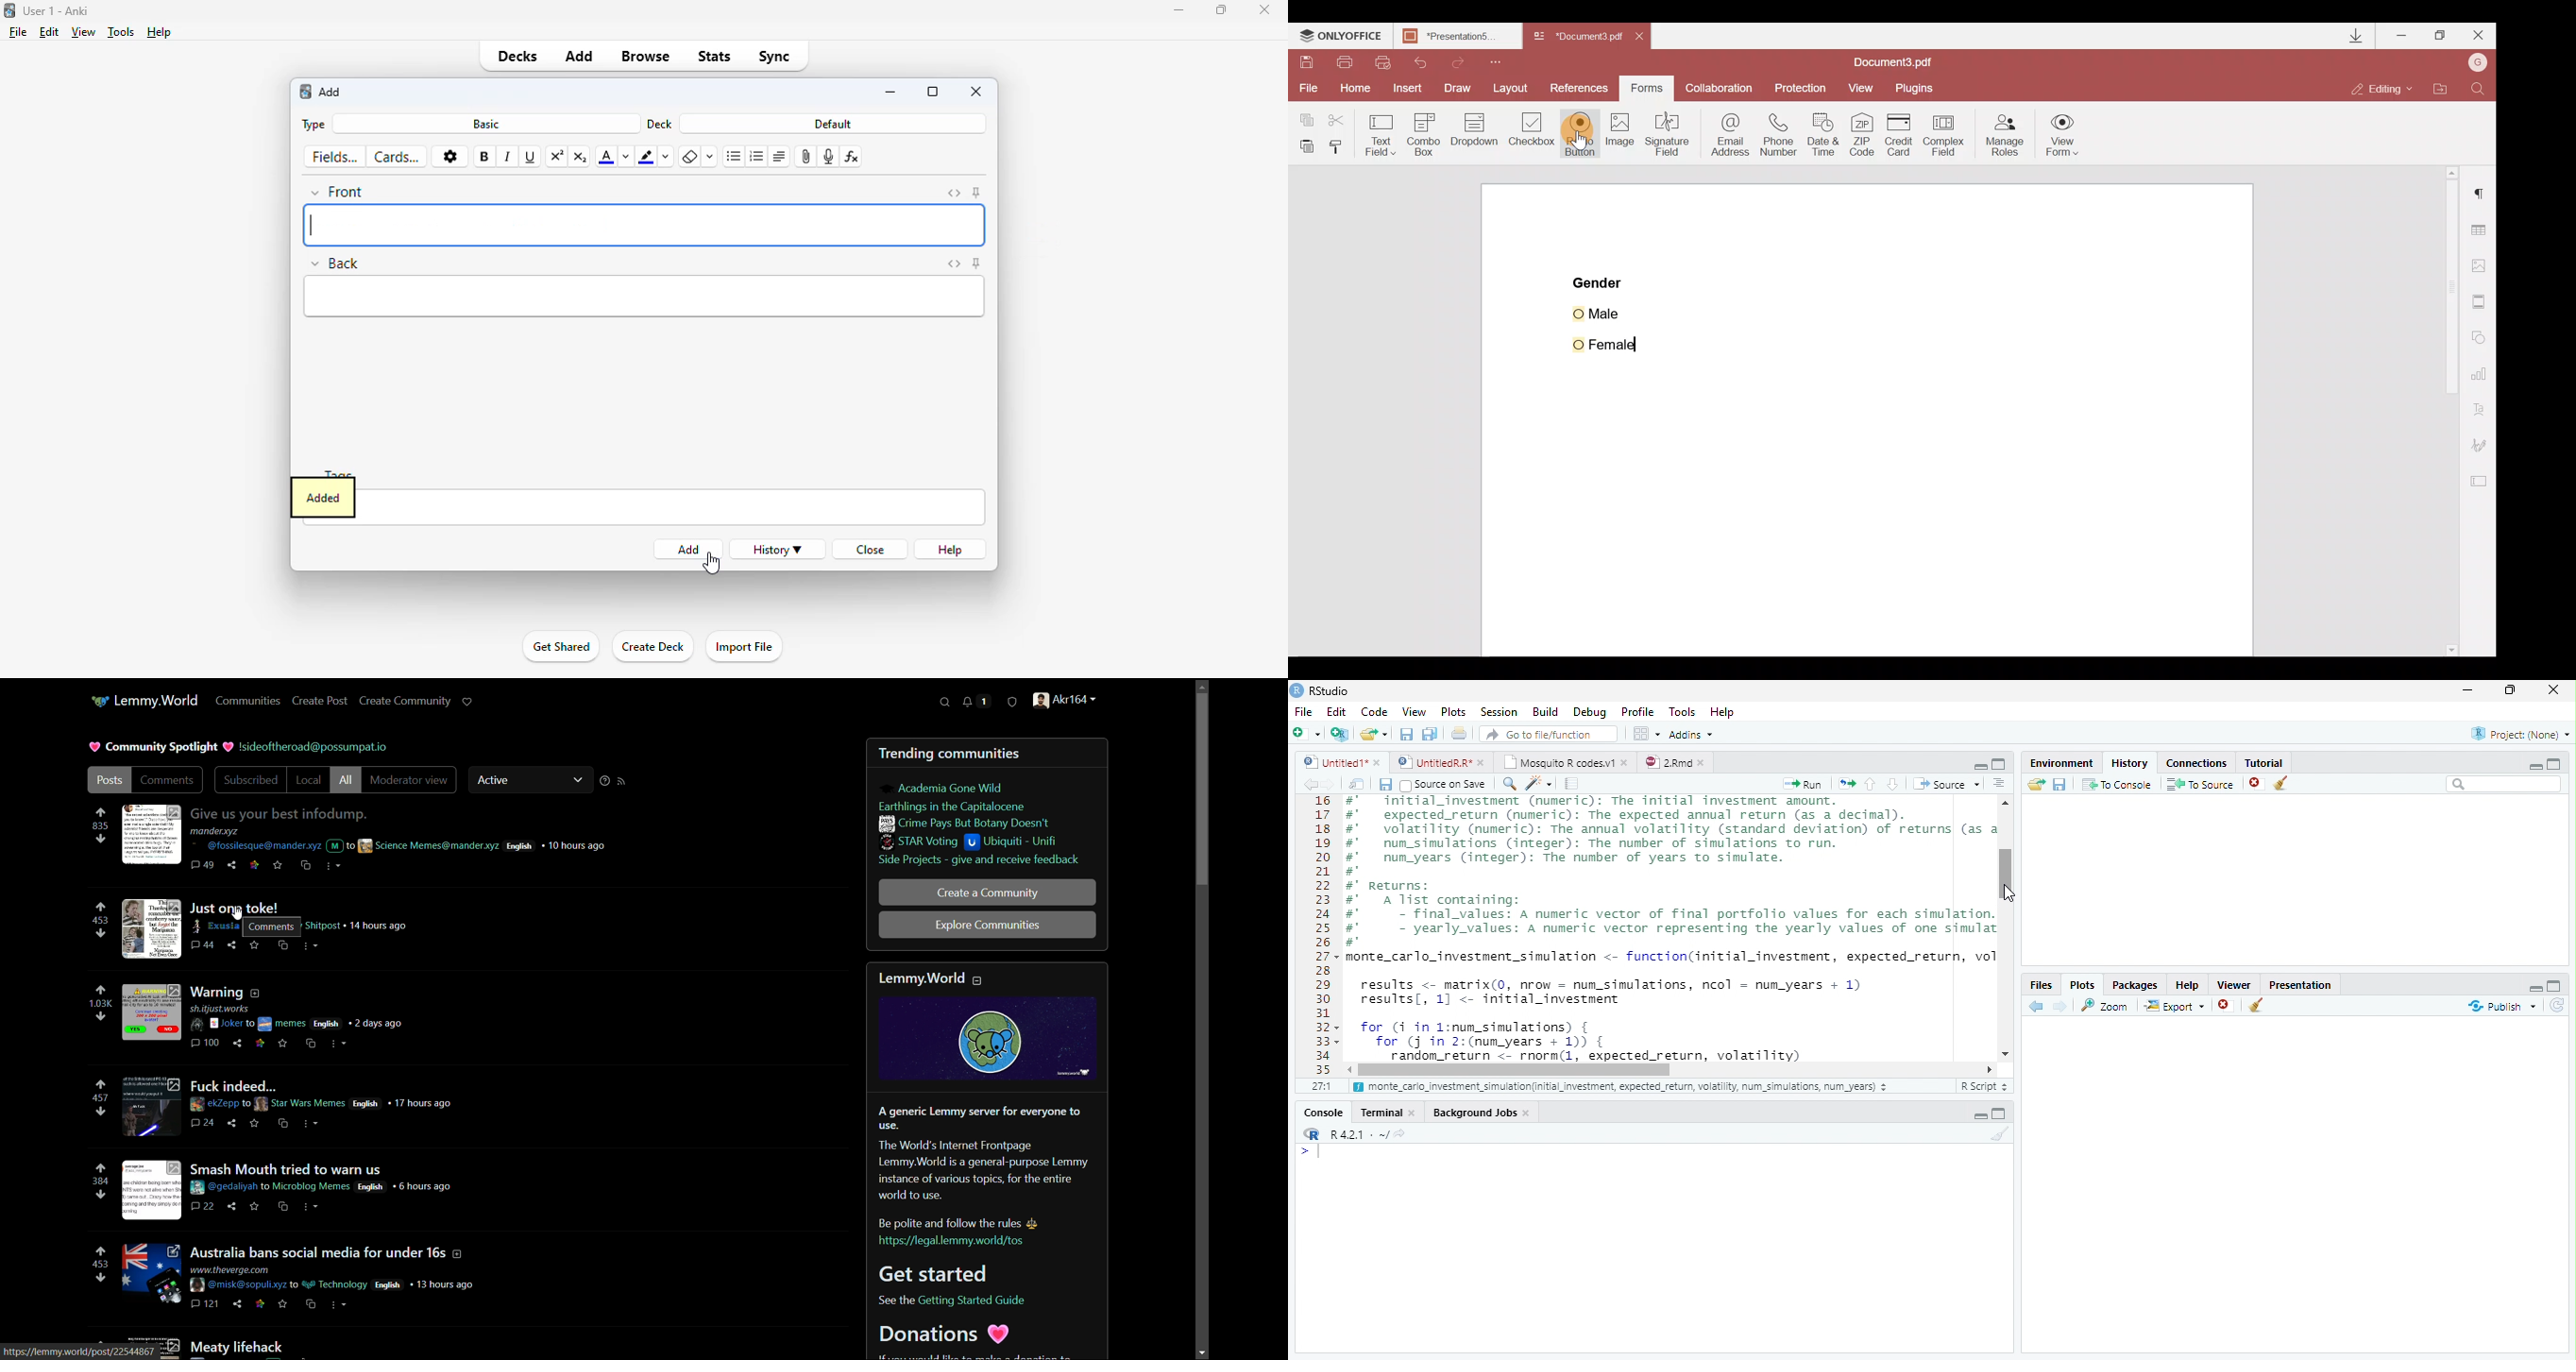  I want to click on attach pictures/audio/video, so click(805, 157).